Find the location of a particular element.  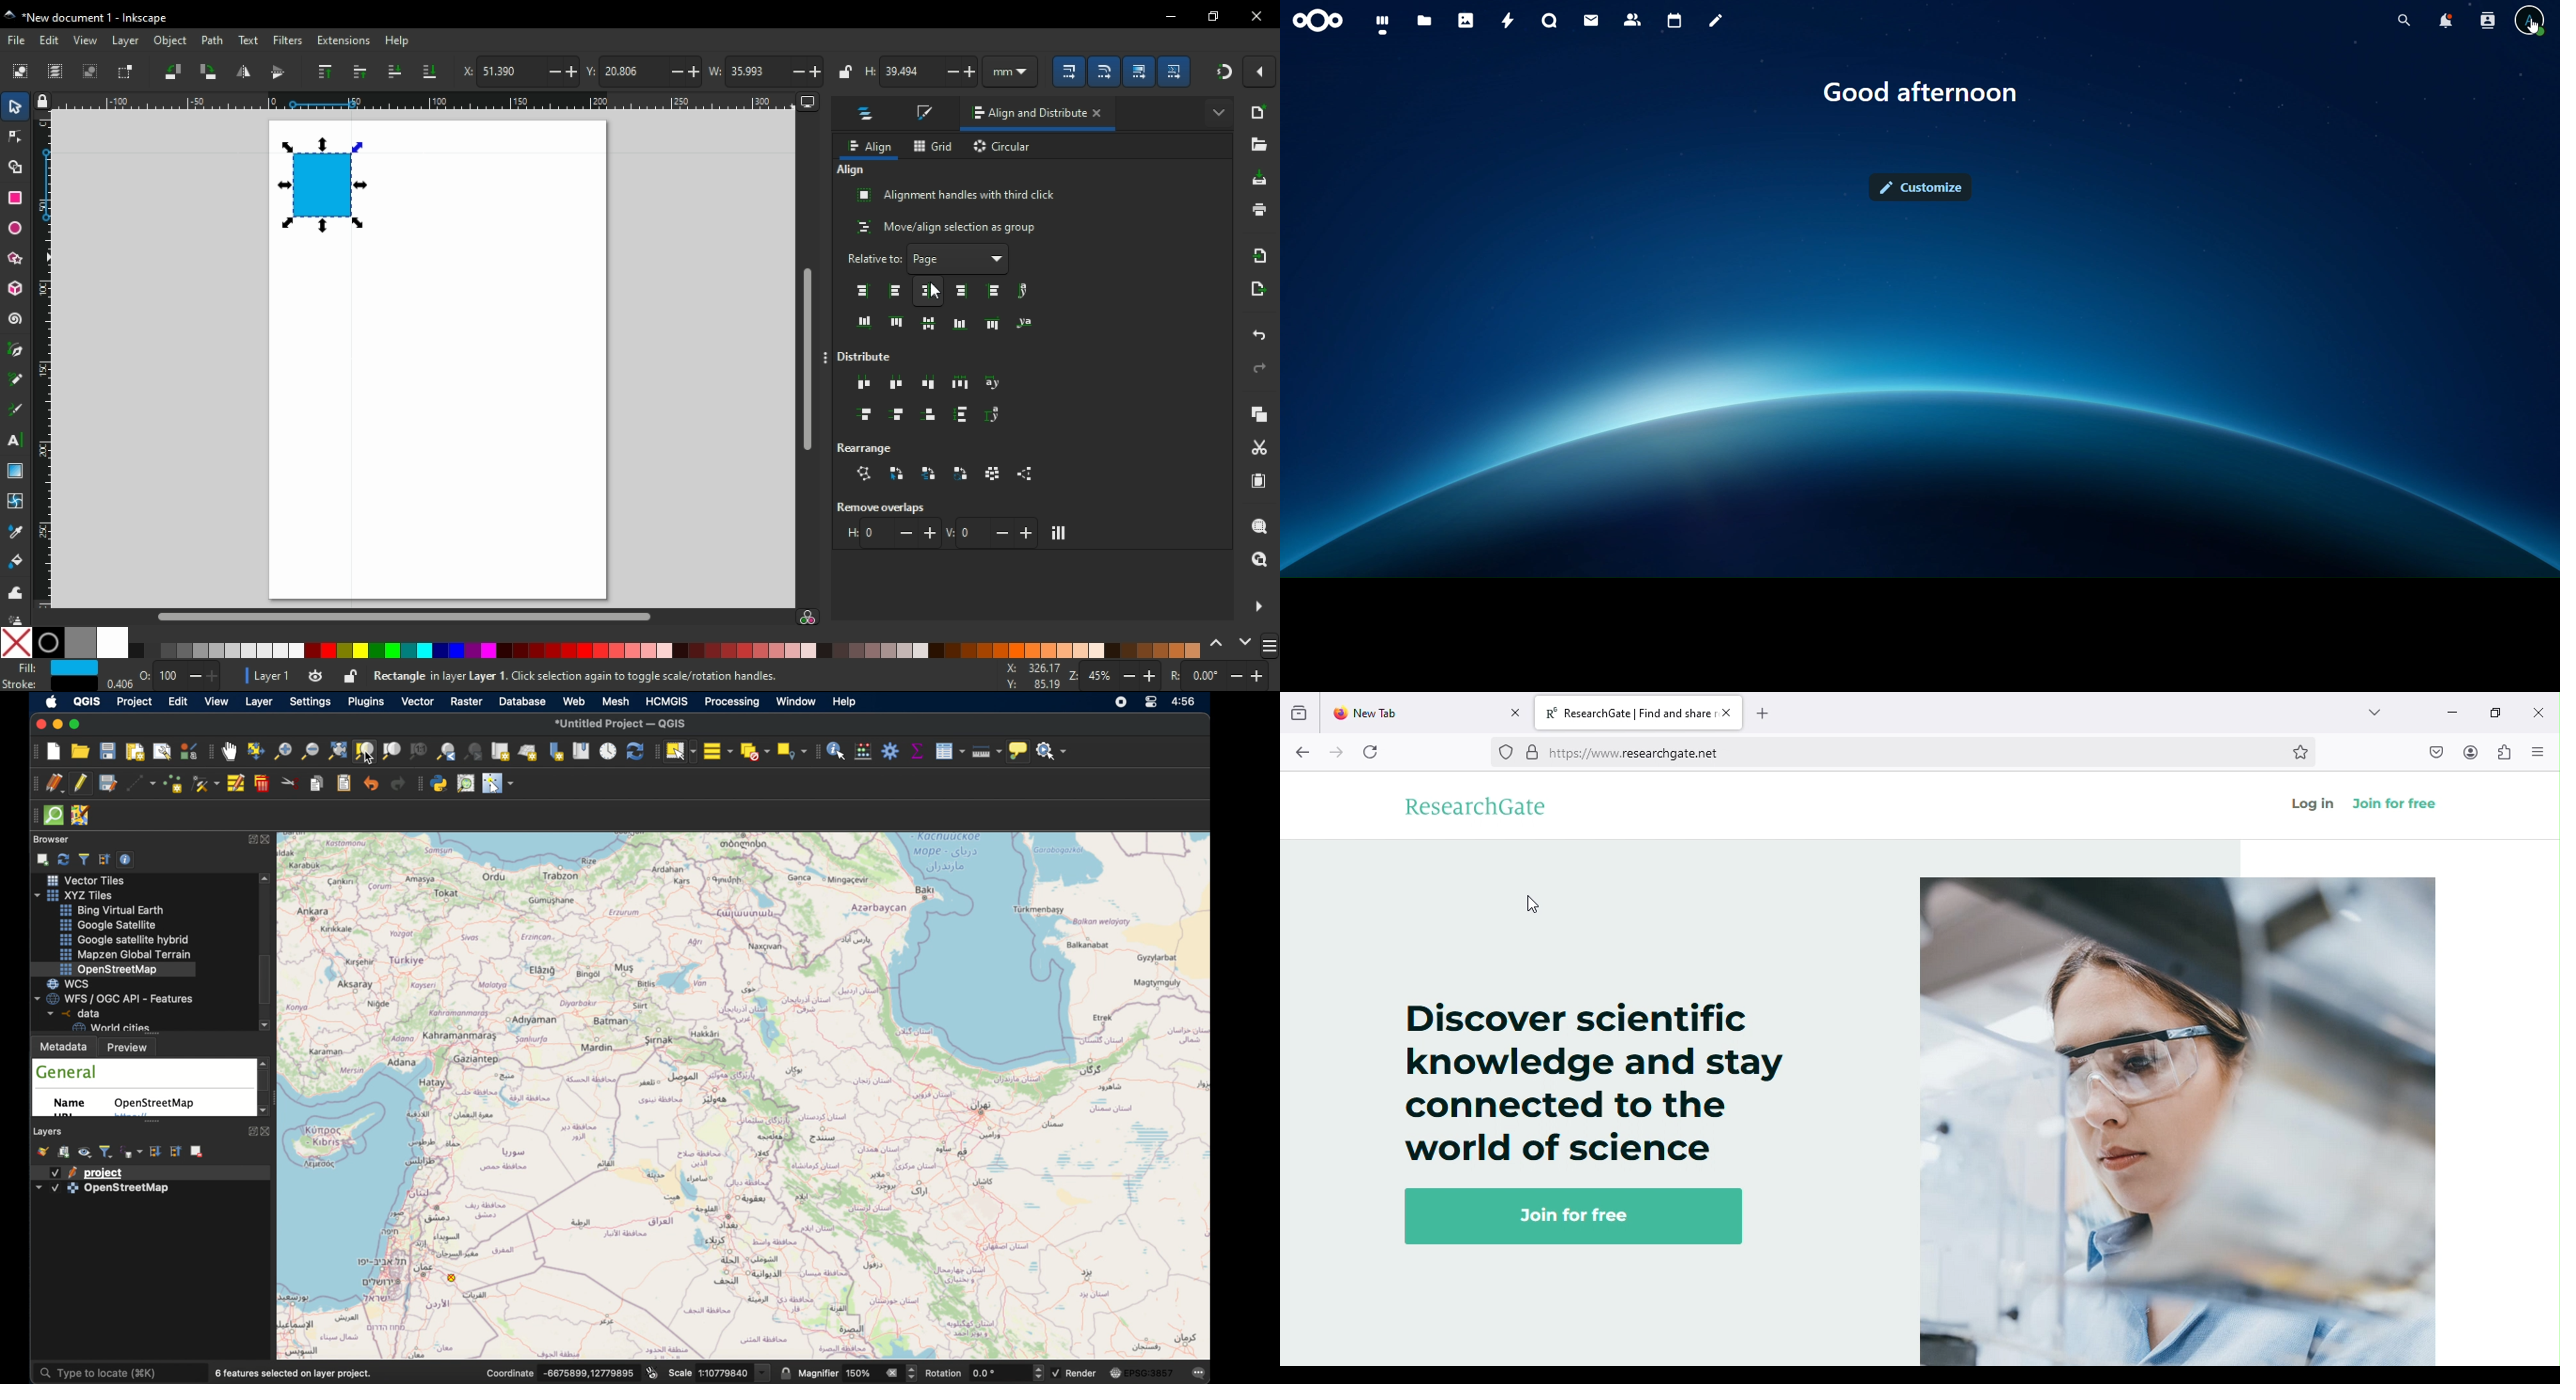

cursor coordinates is located at coordinates (1030, 675).